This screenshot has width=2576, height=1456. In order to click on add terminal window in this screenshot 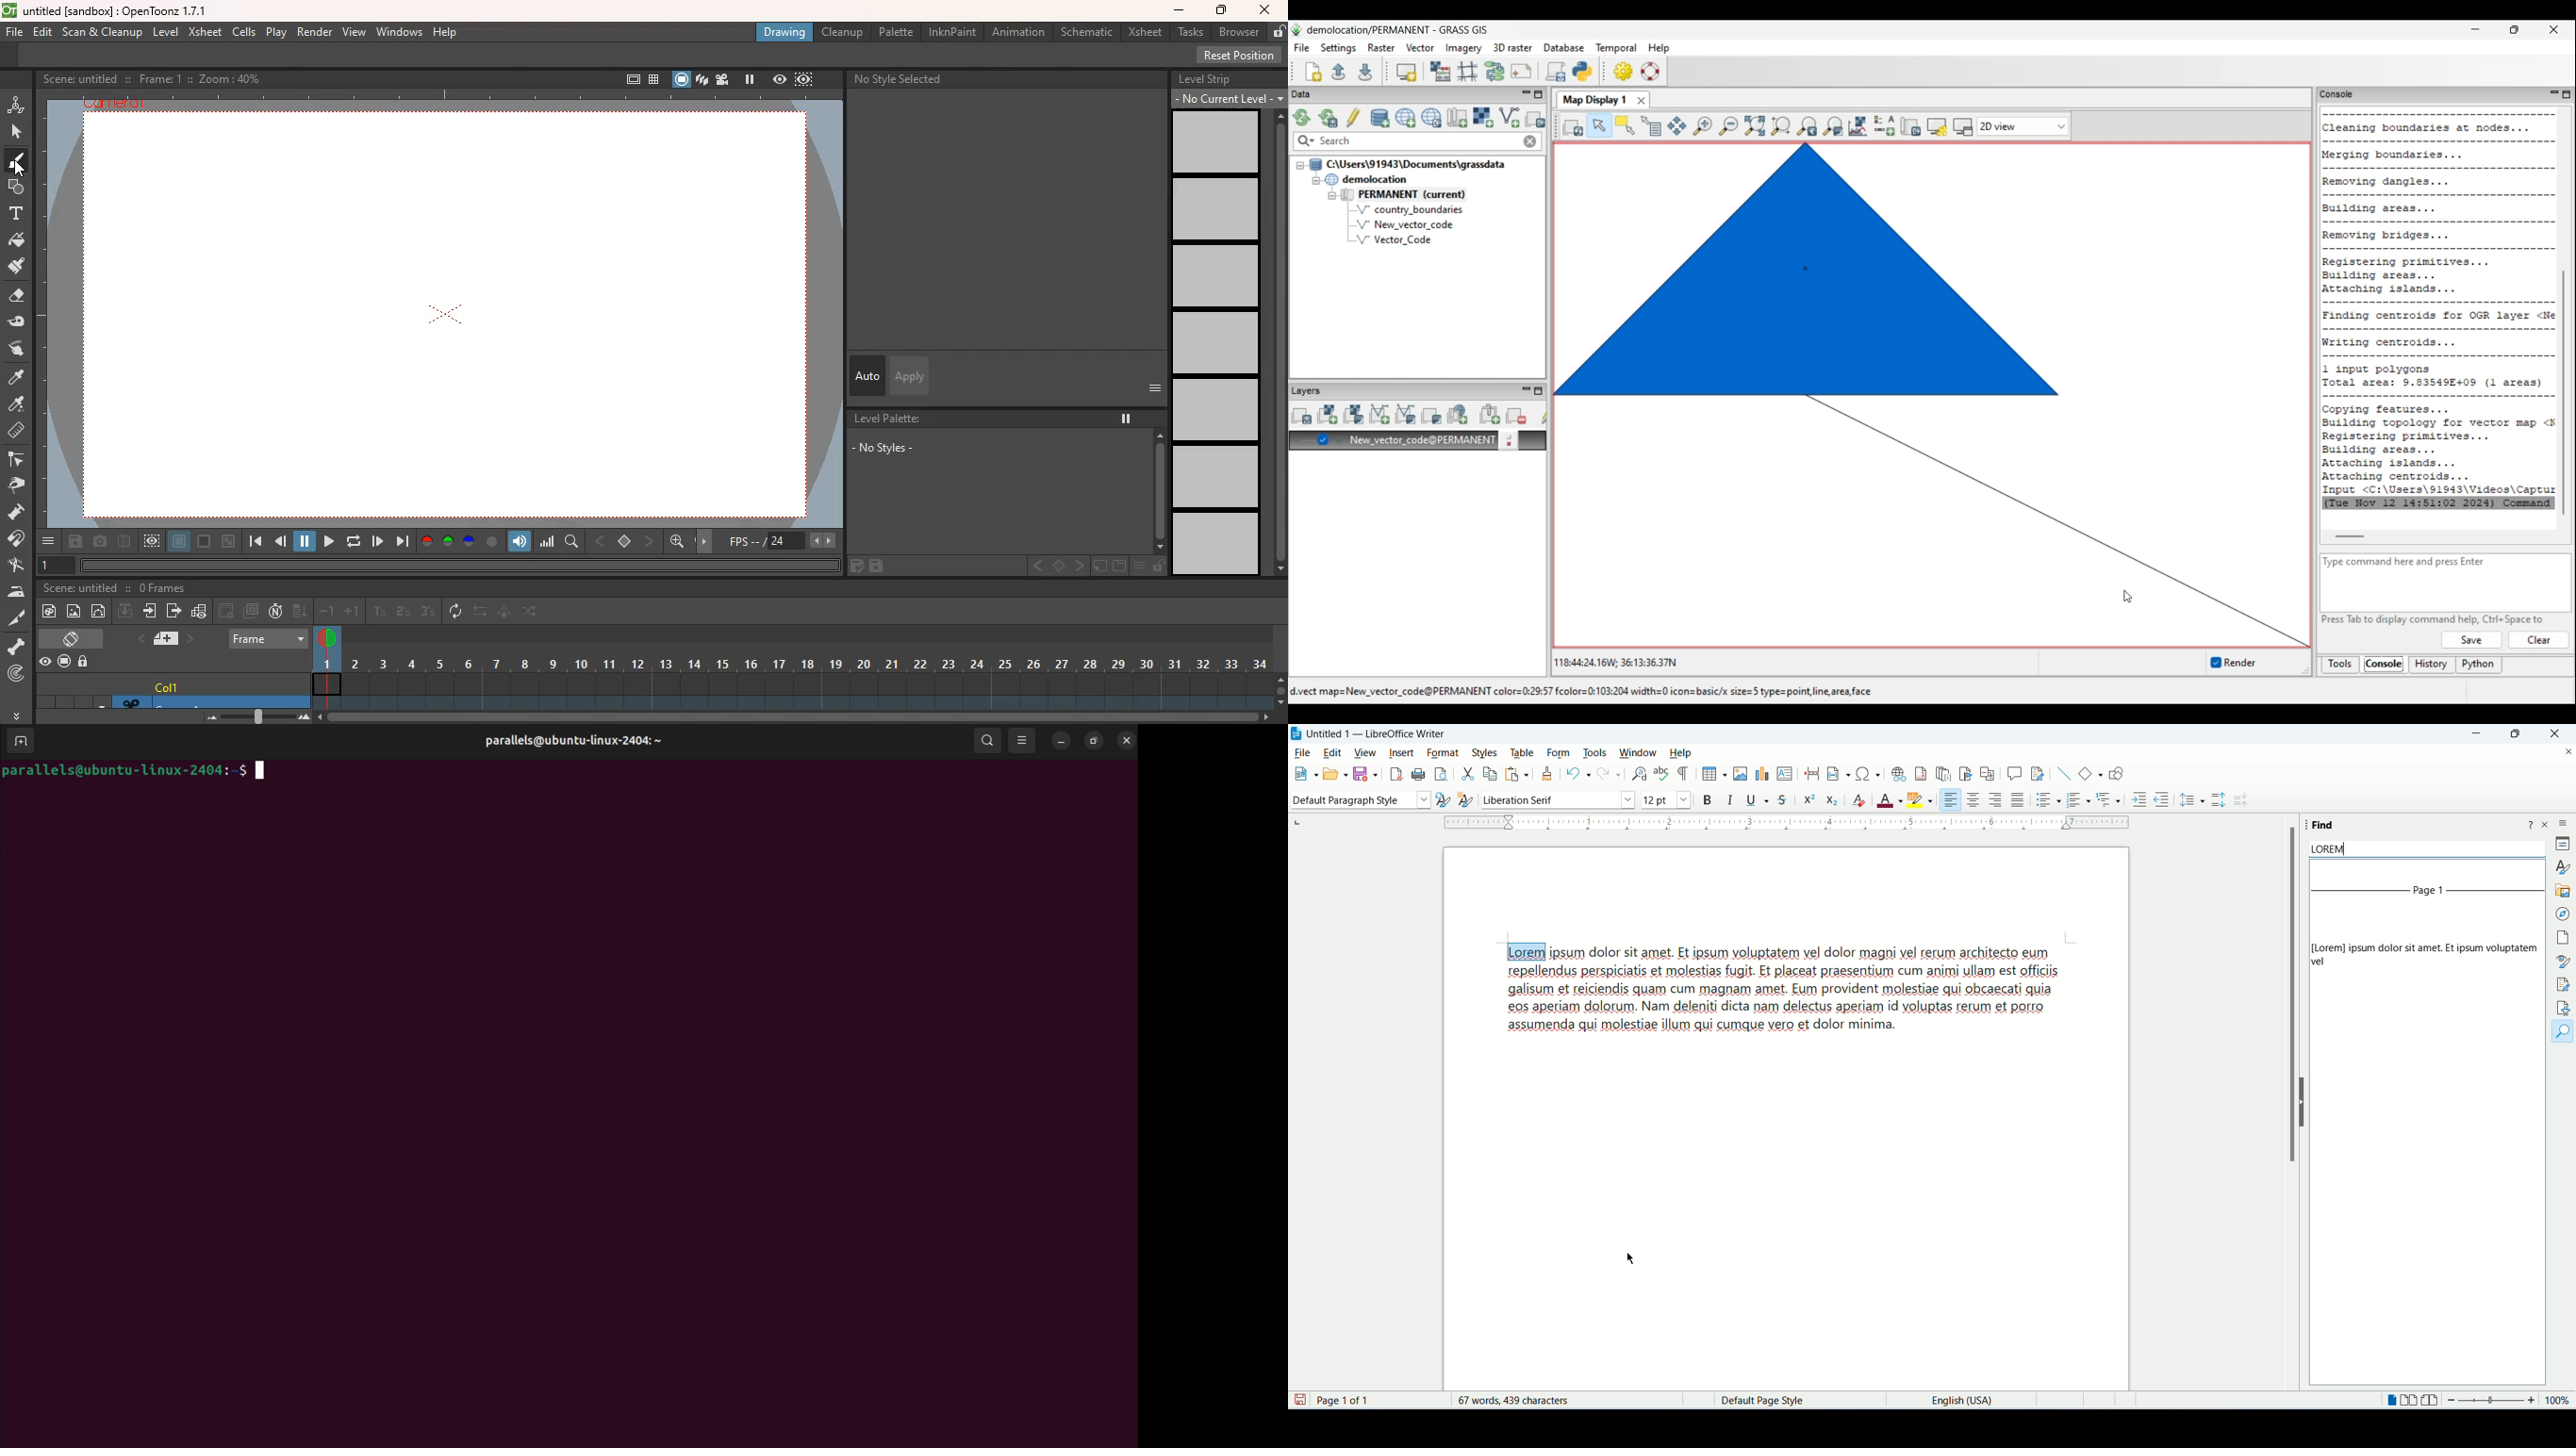, I will do `click(18, 742)`.